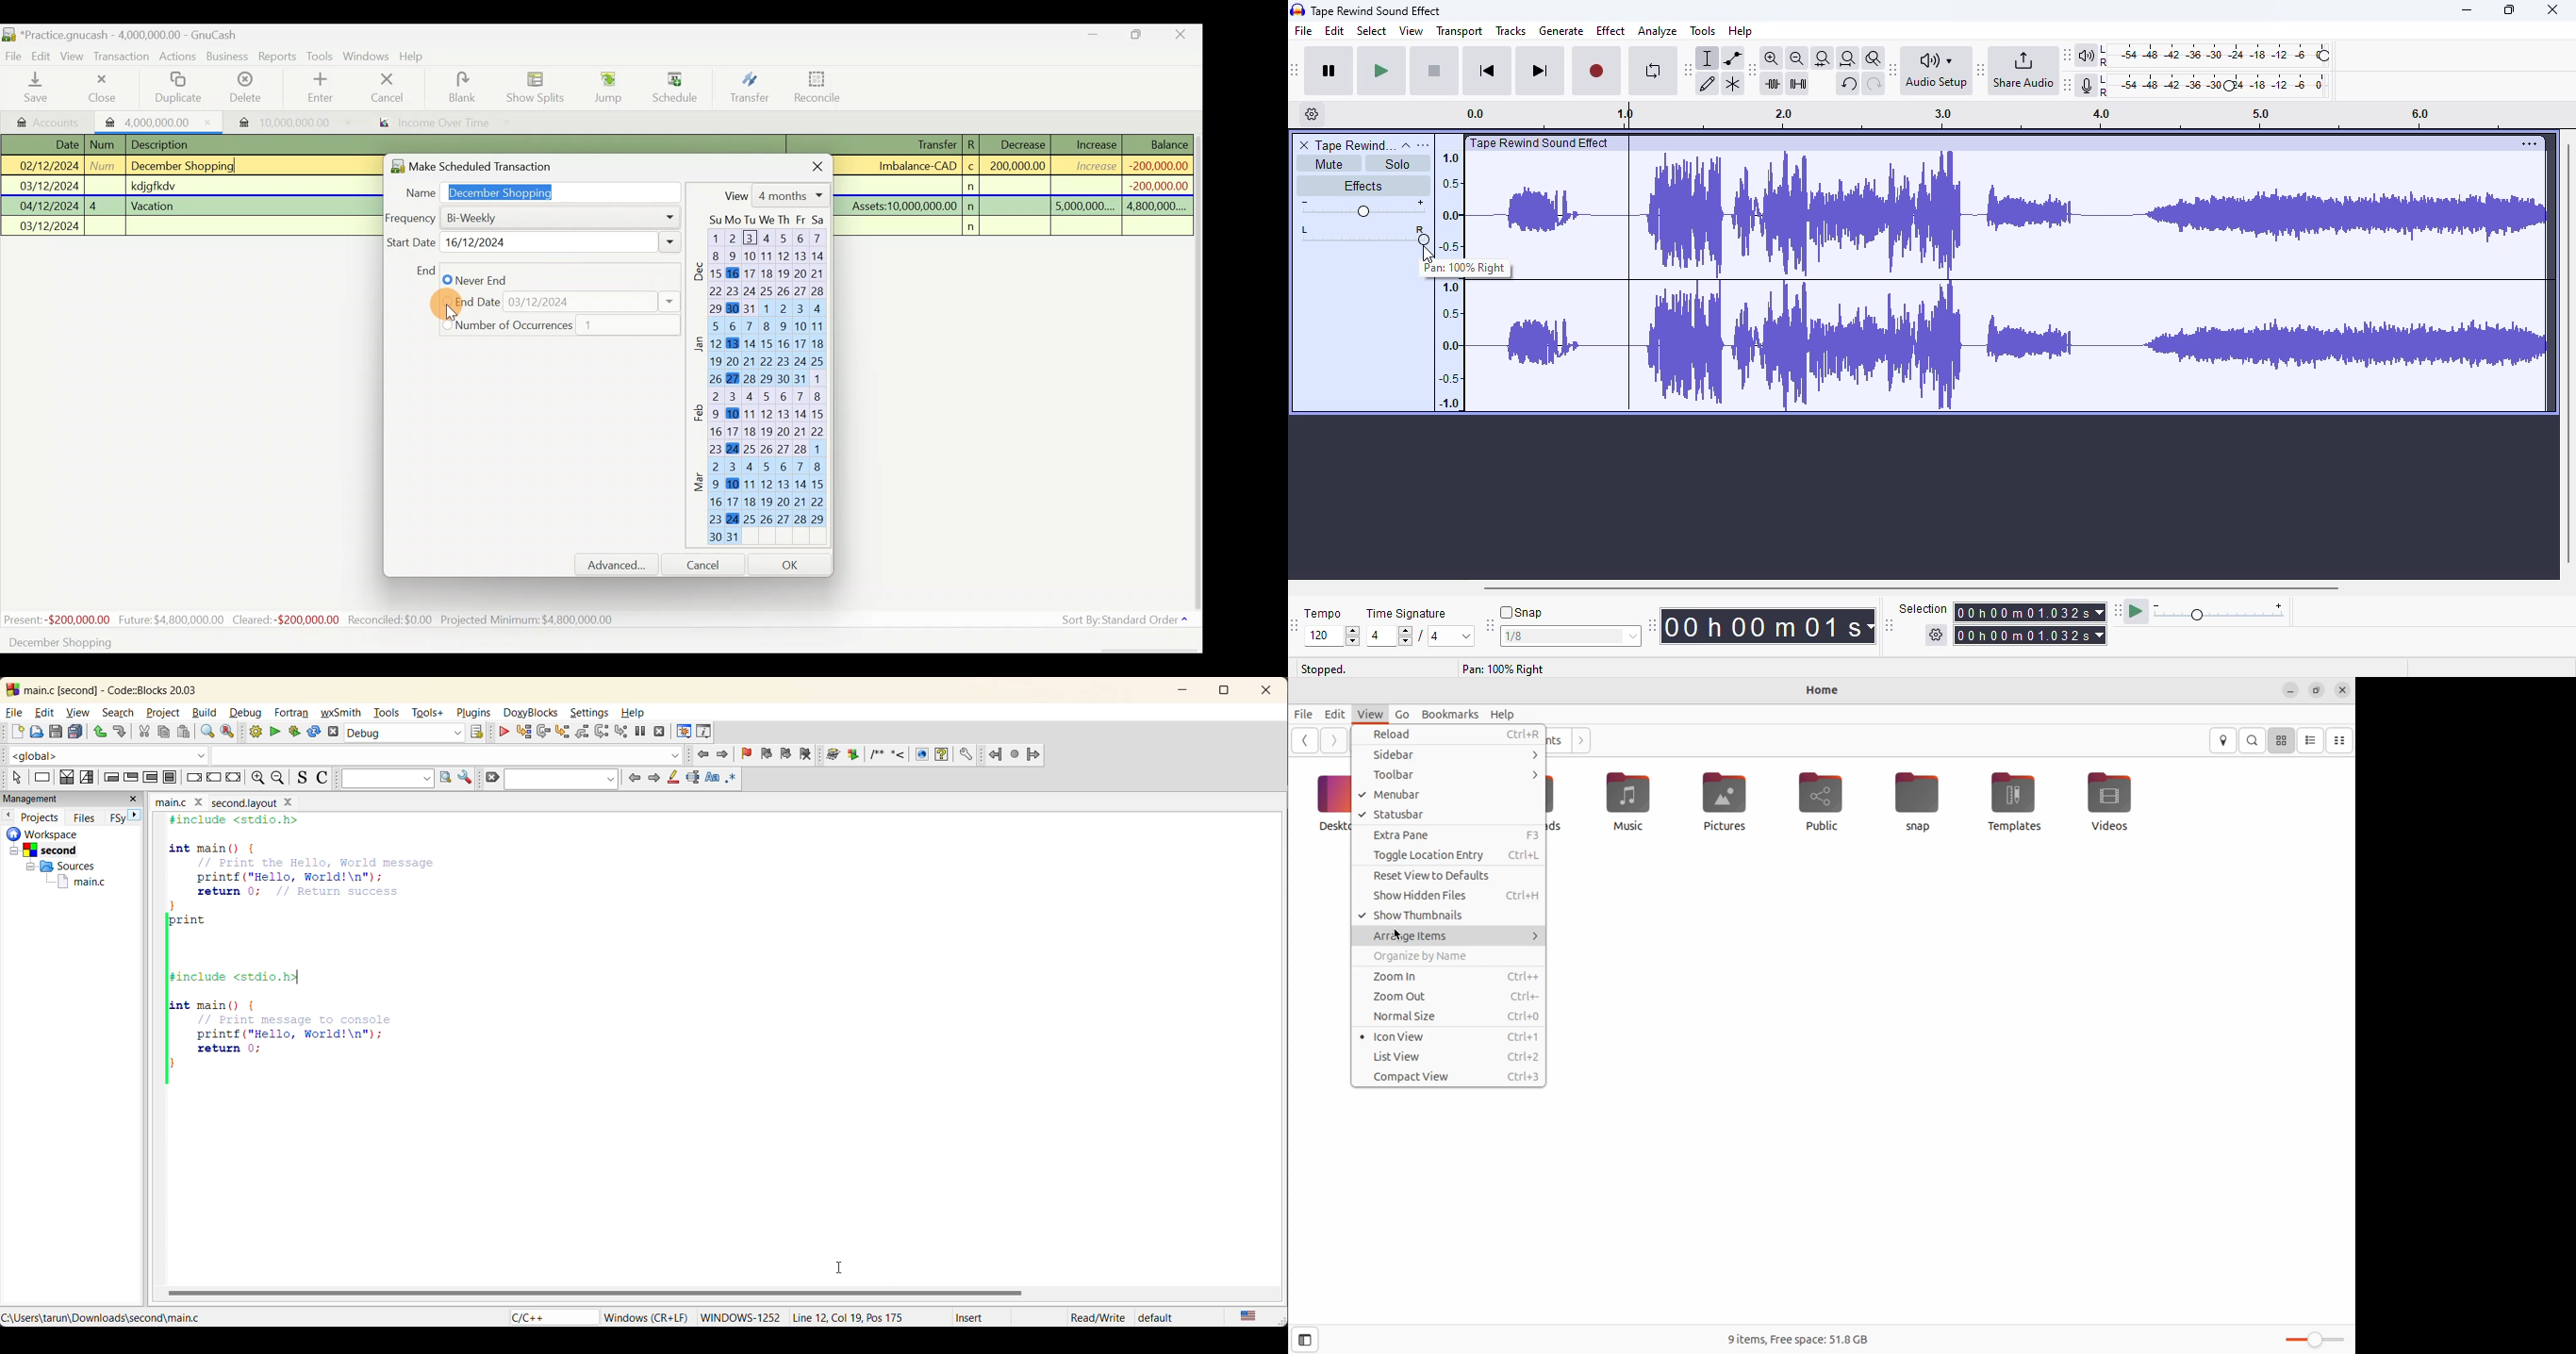 This screenshot has width=2576, height=1372. What do you see at coordinates (257, 777) in the screenshot?
I see `zoom in` at bounding box center [257, 777].